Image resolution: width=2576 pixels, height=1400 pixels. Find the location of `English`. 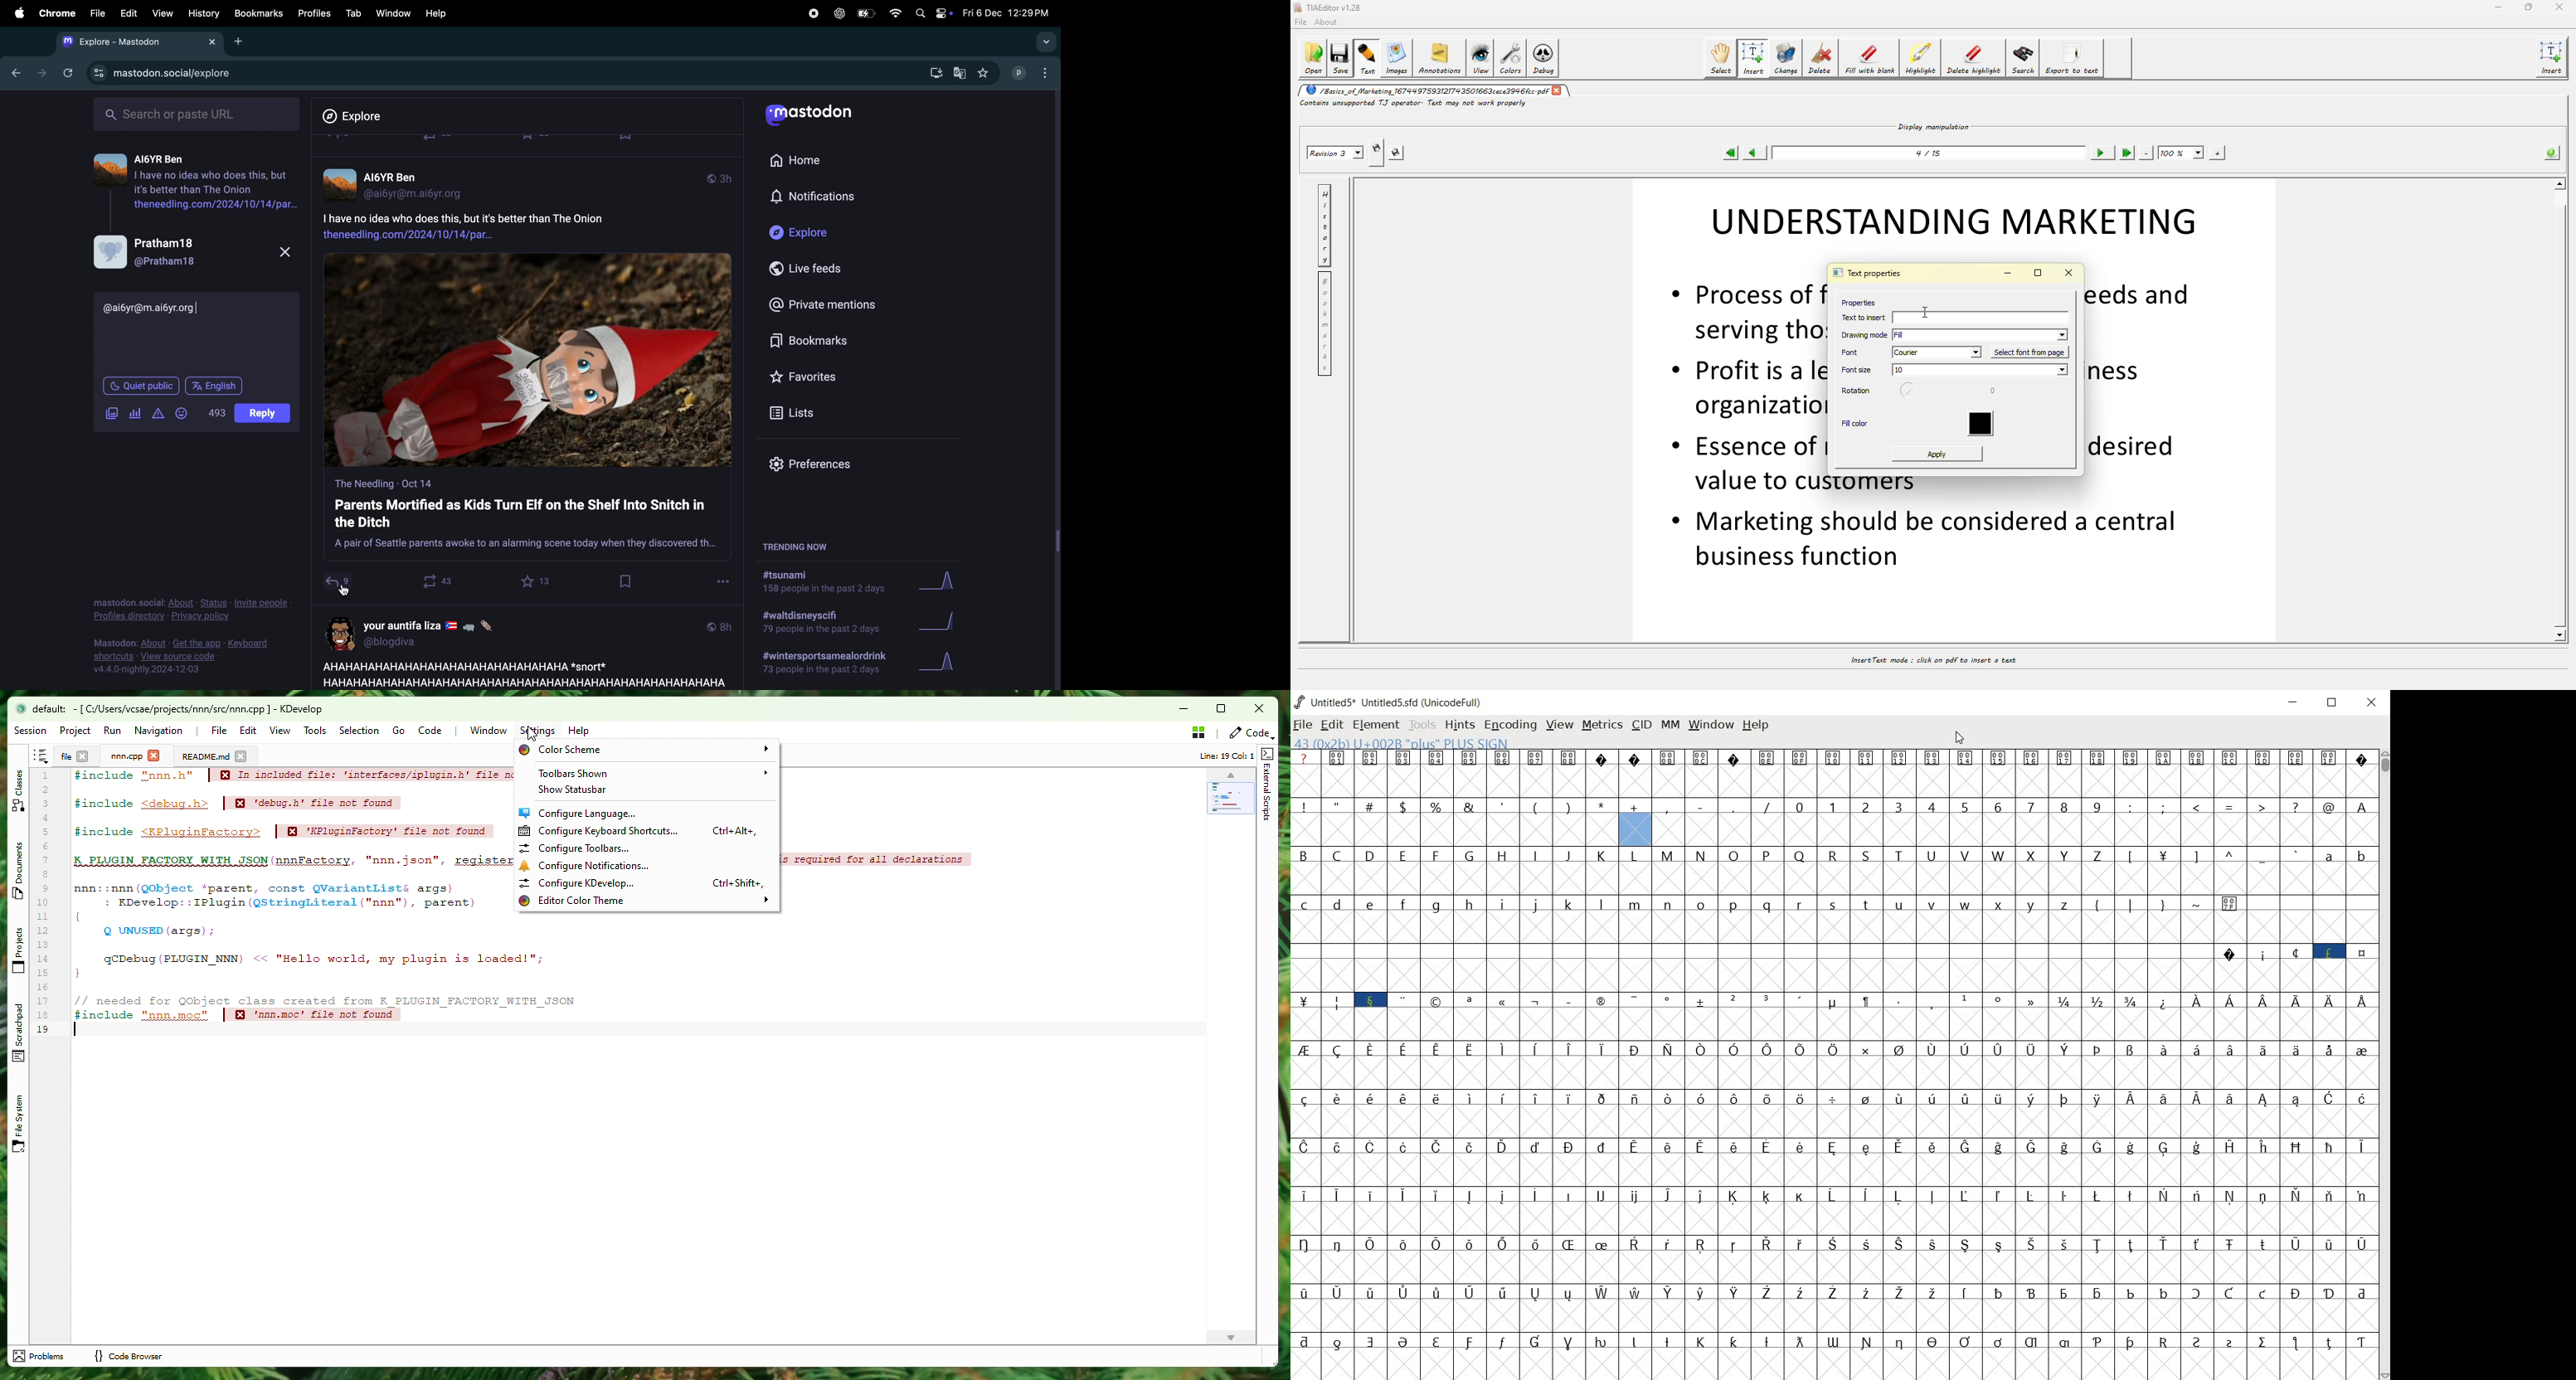

English is located at coordinates (214, 384).